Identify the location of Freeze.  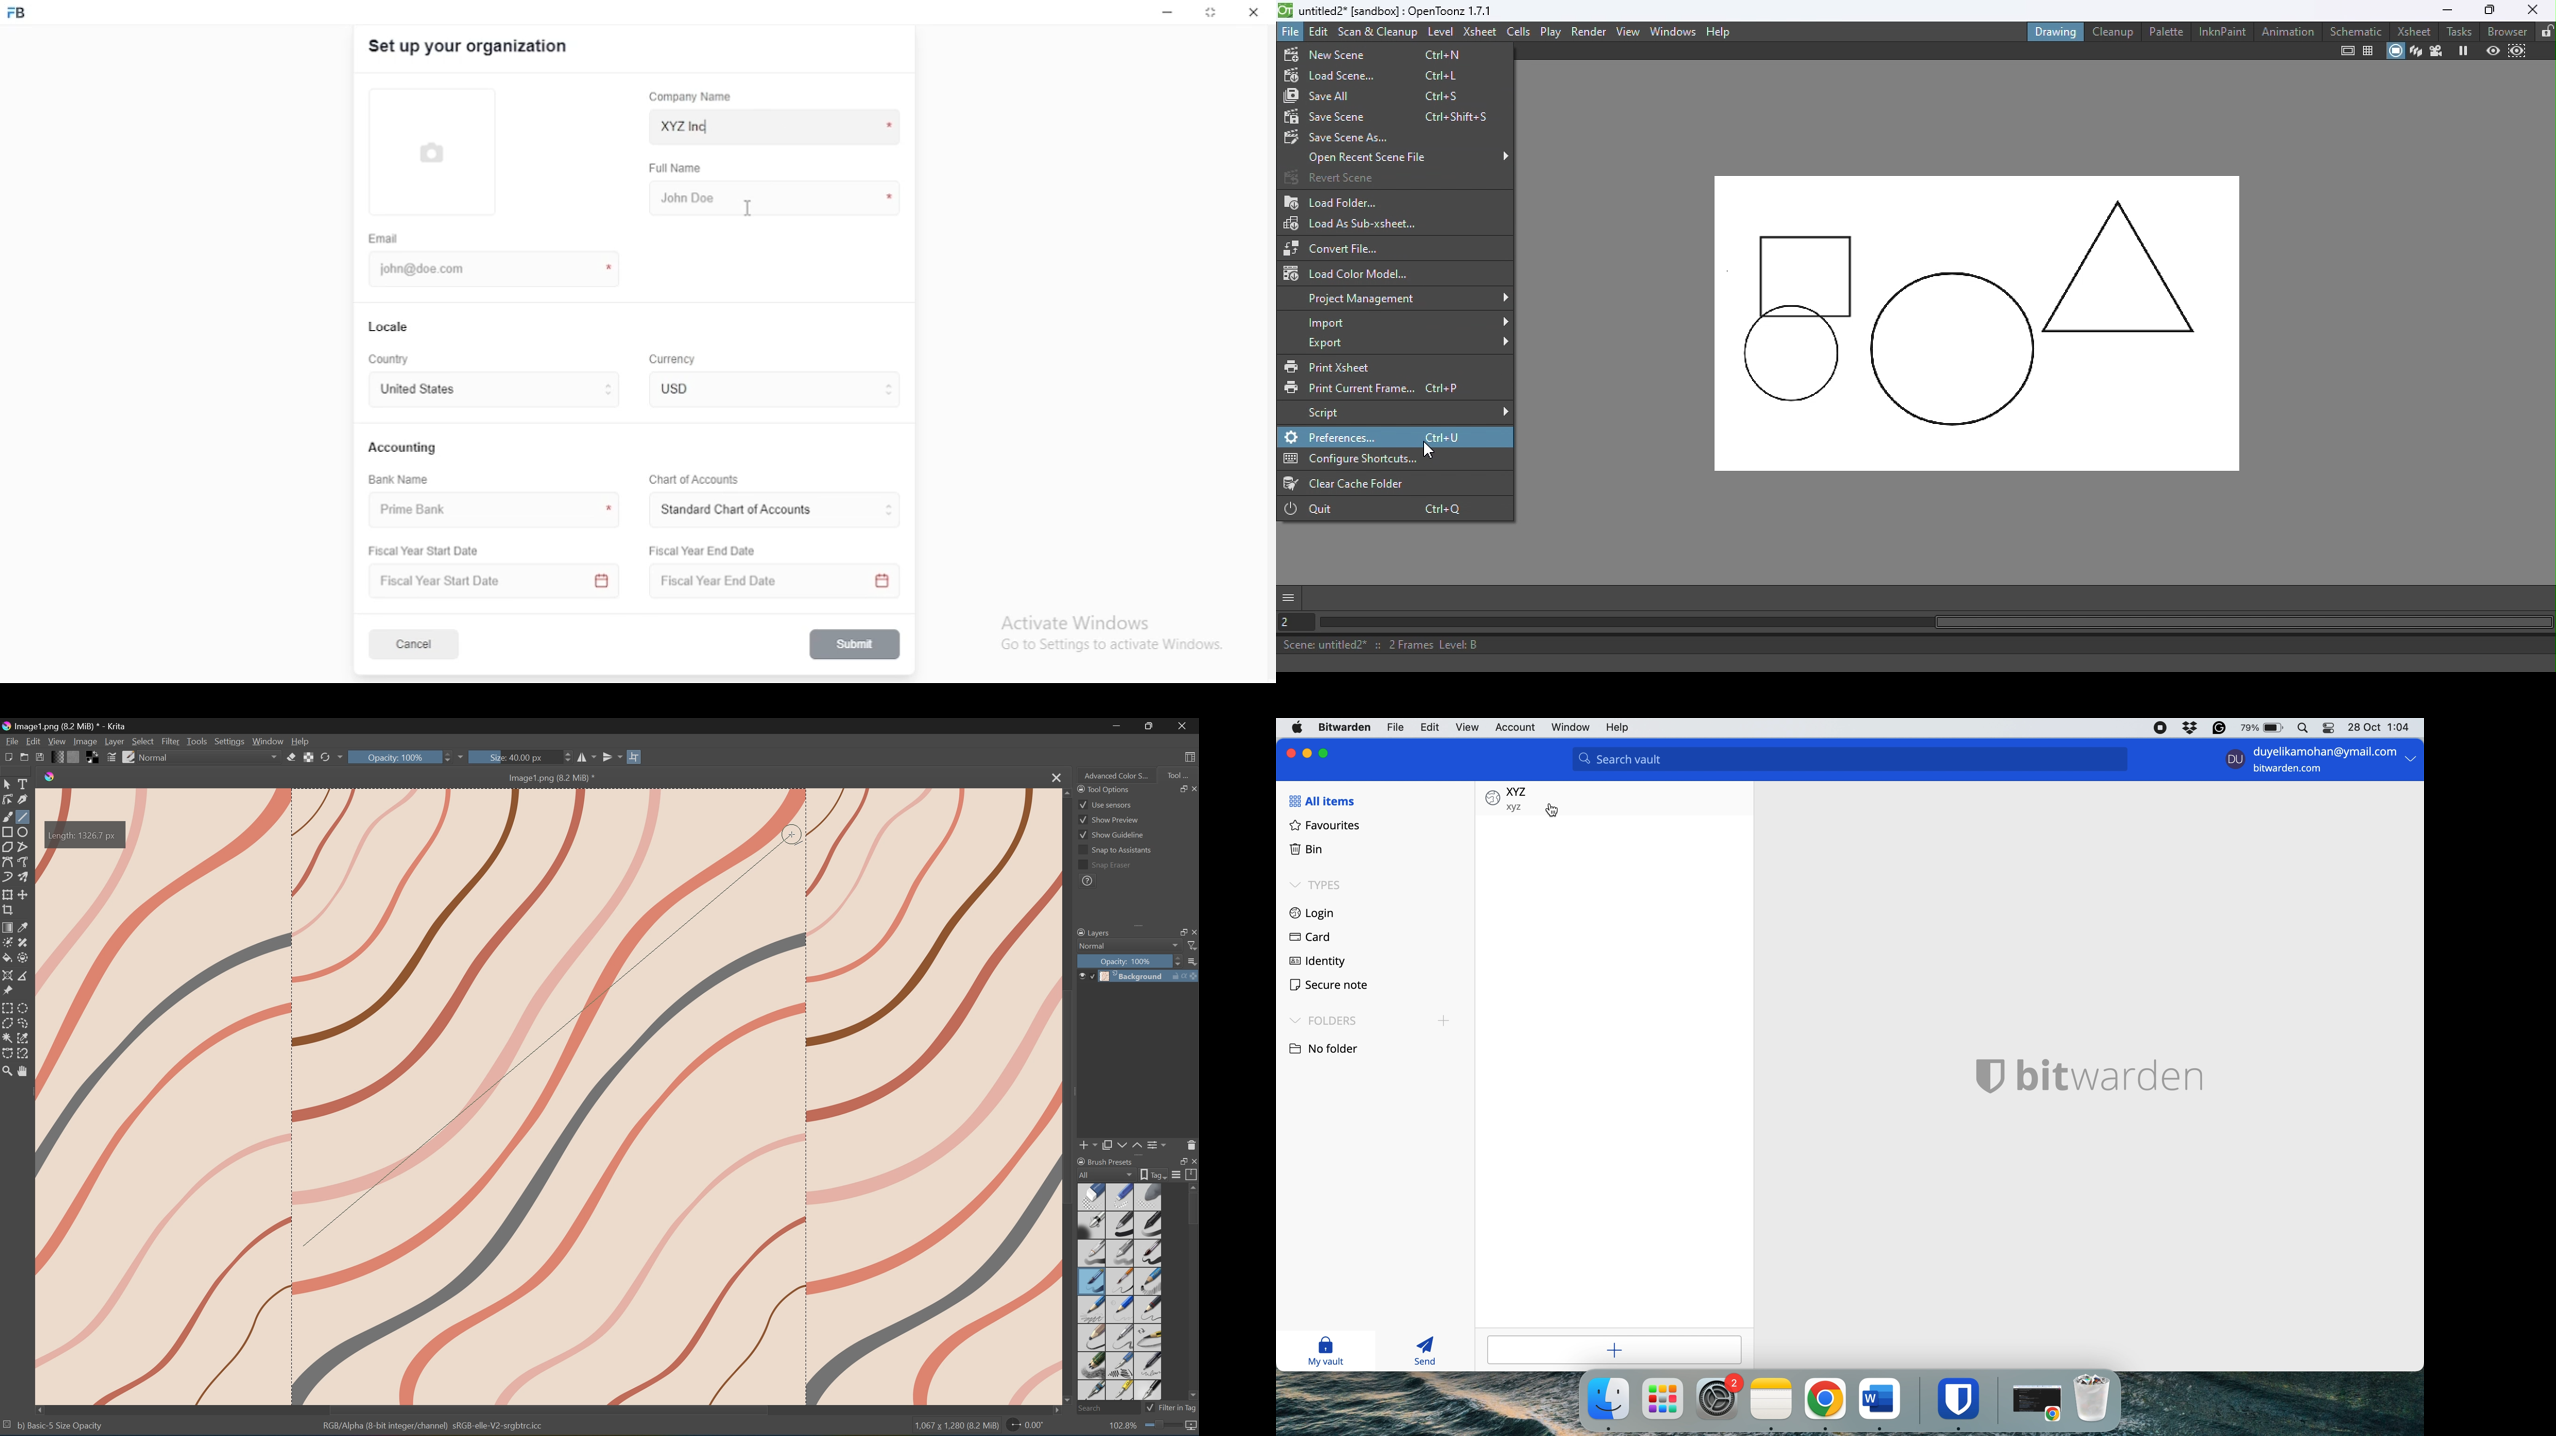
(2462, 51).